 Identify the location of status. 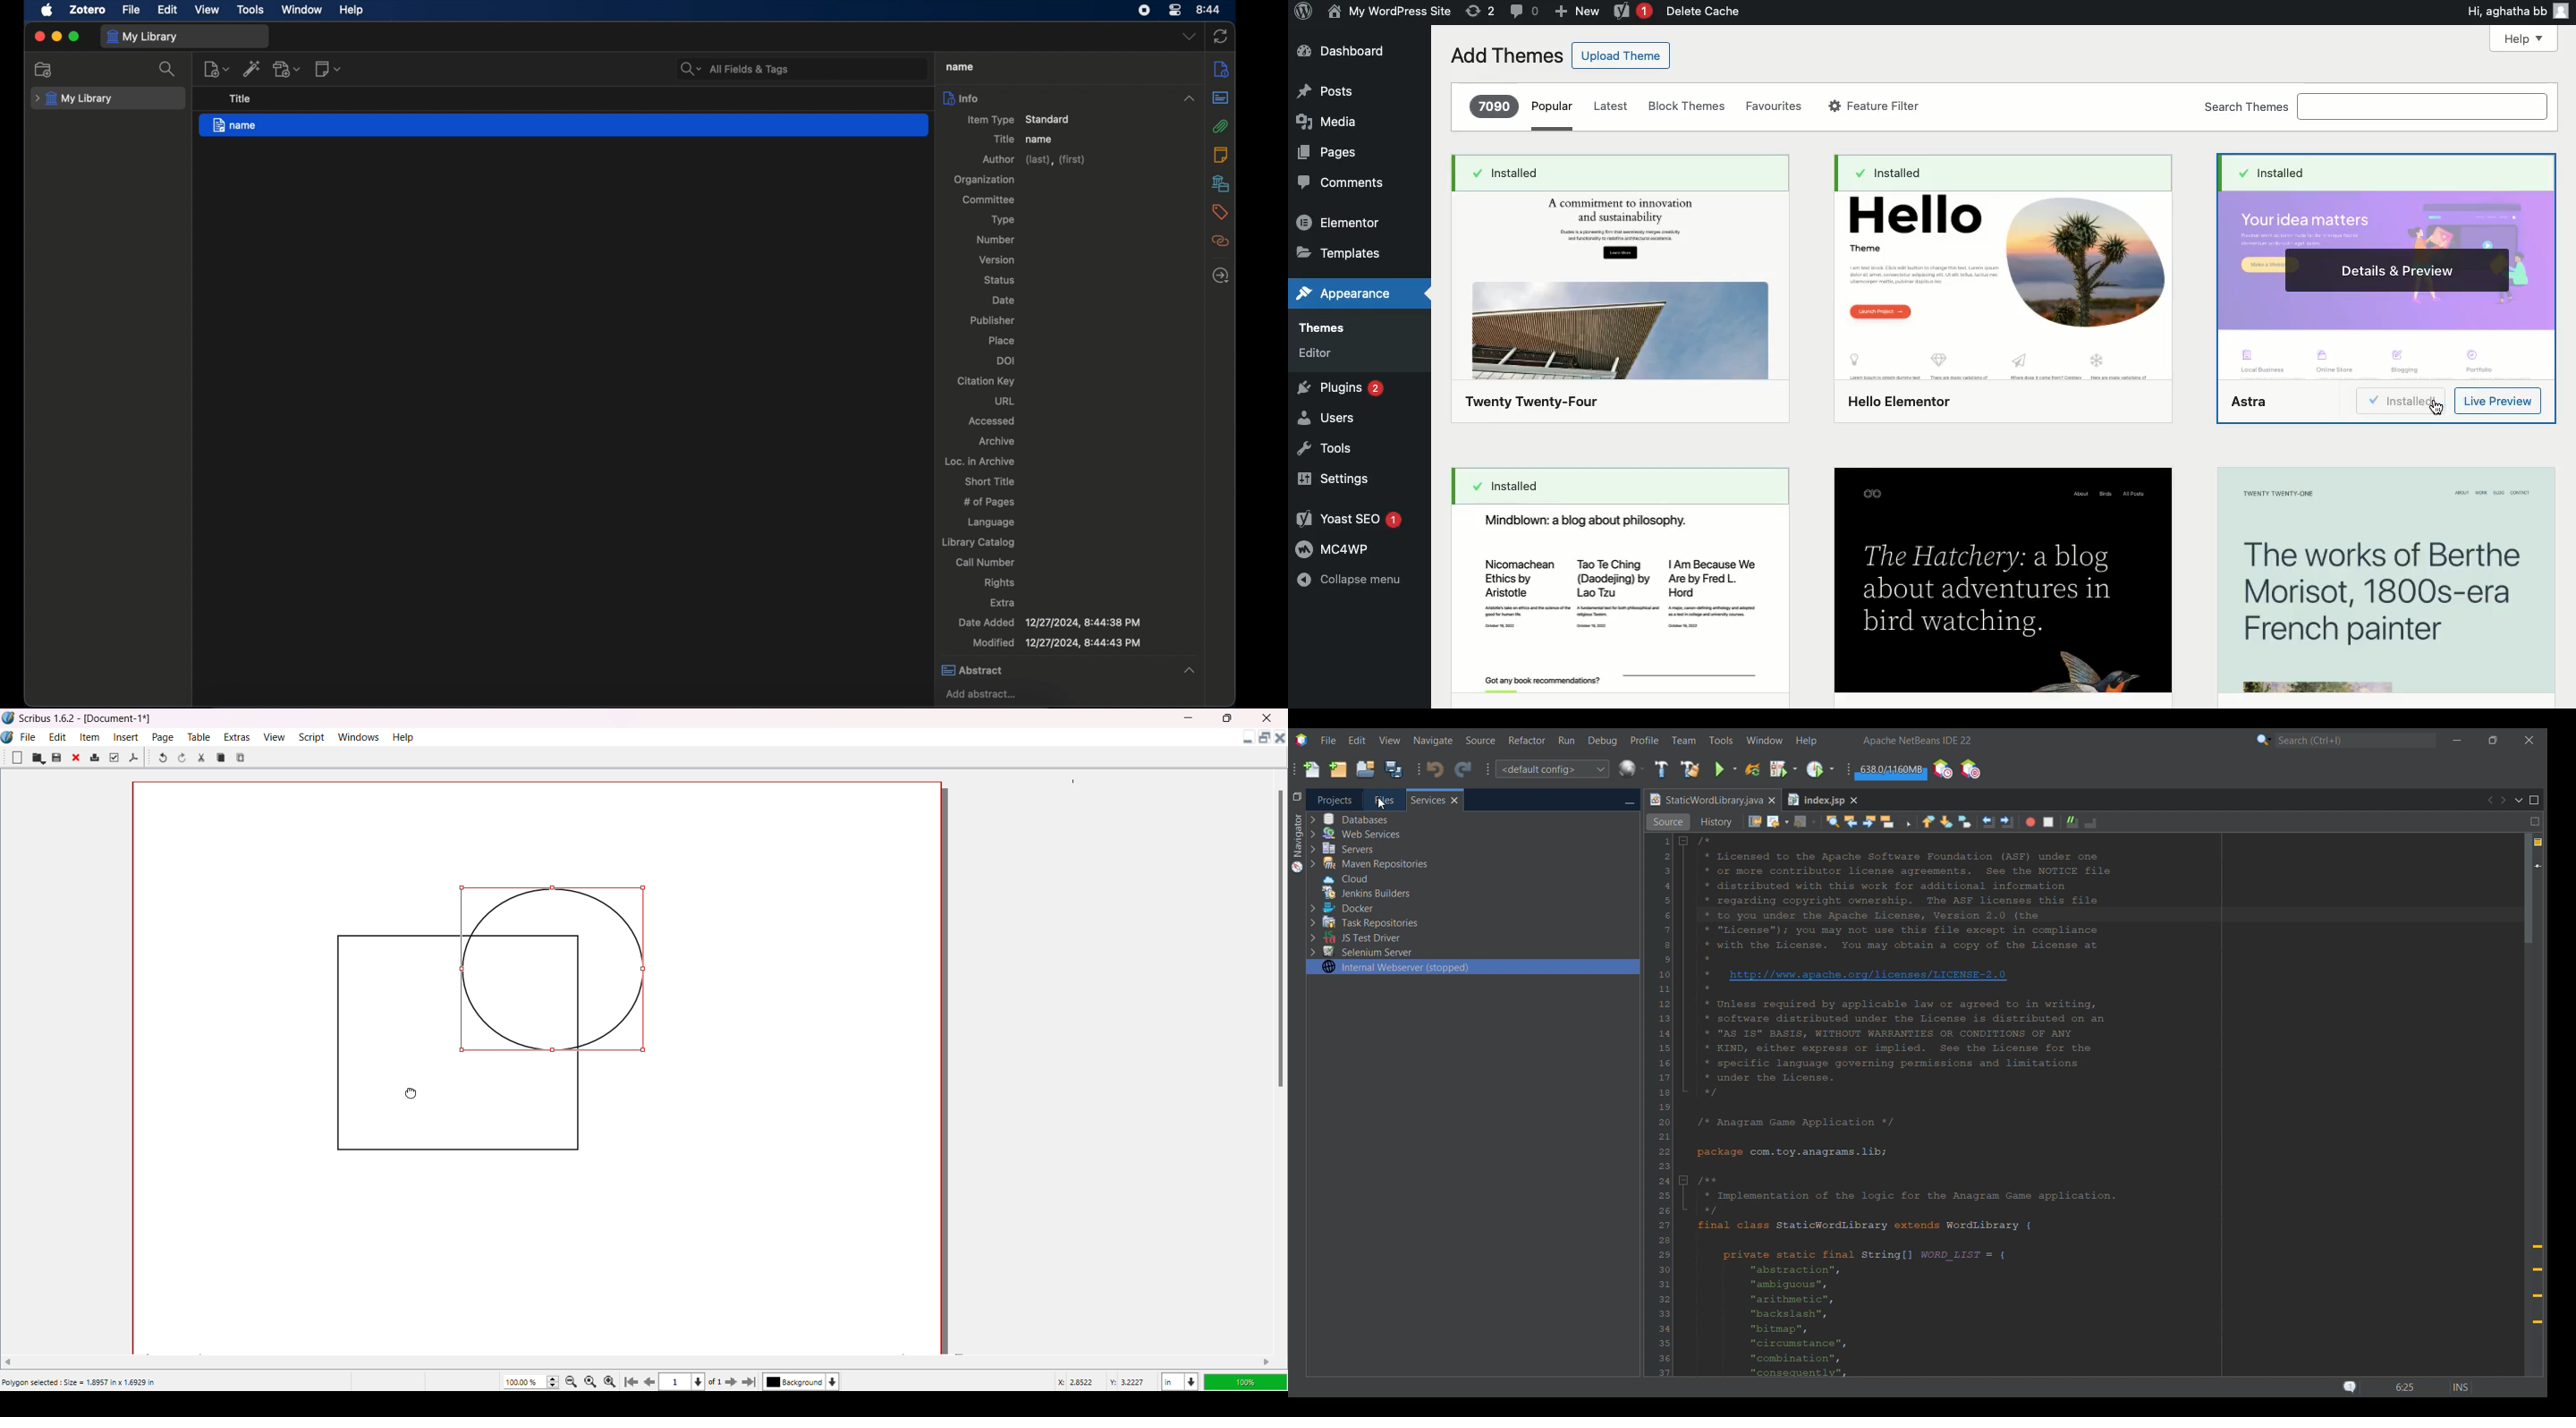
(999, 281).